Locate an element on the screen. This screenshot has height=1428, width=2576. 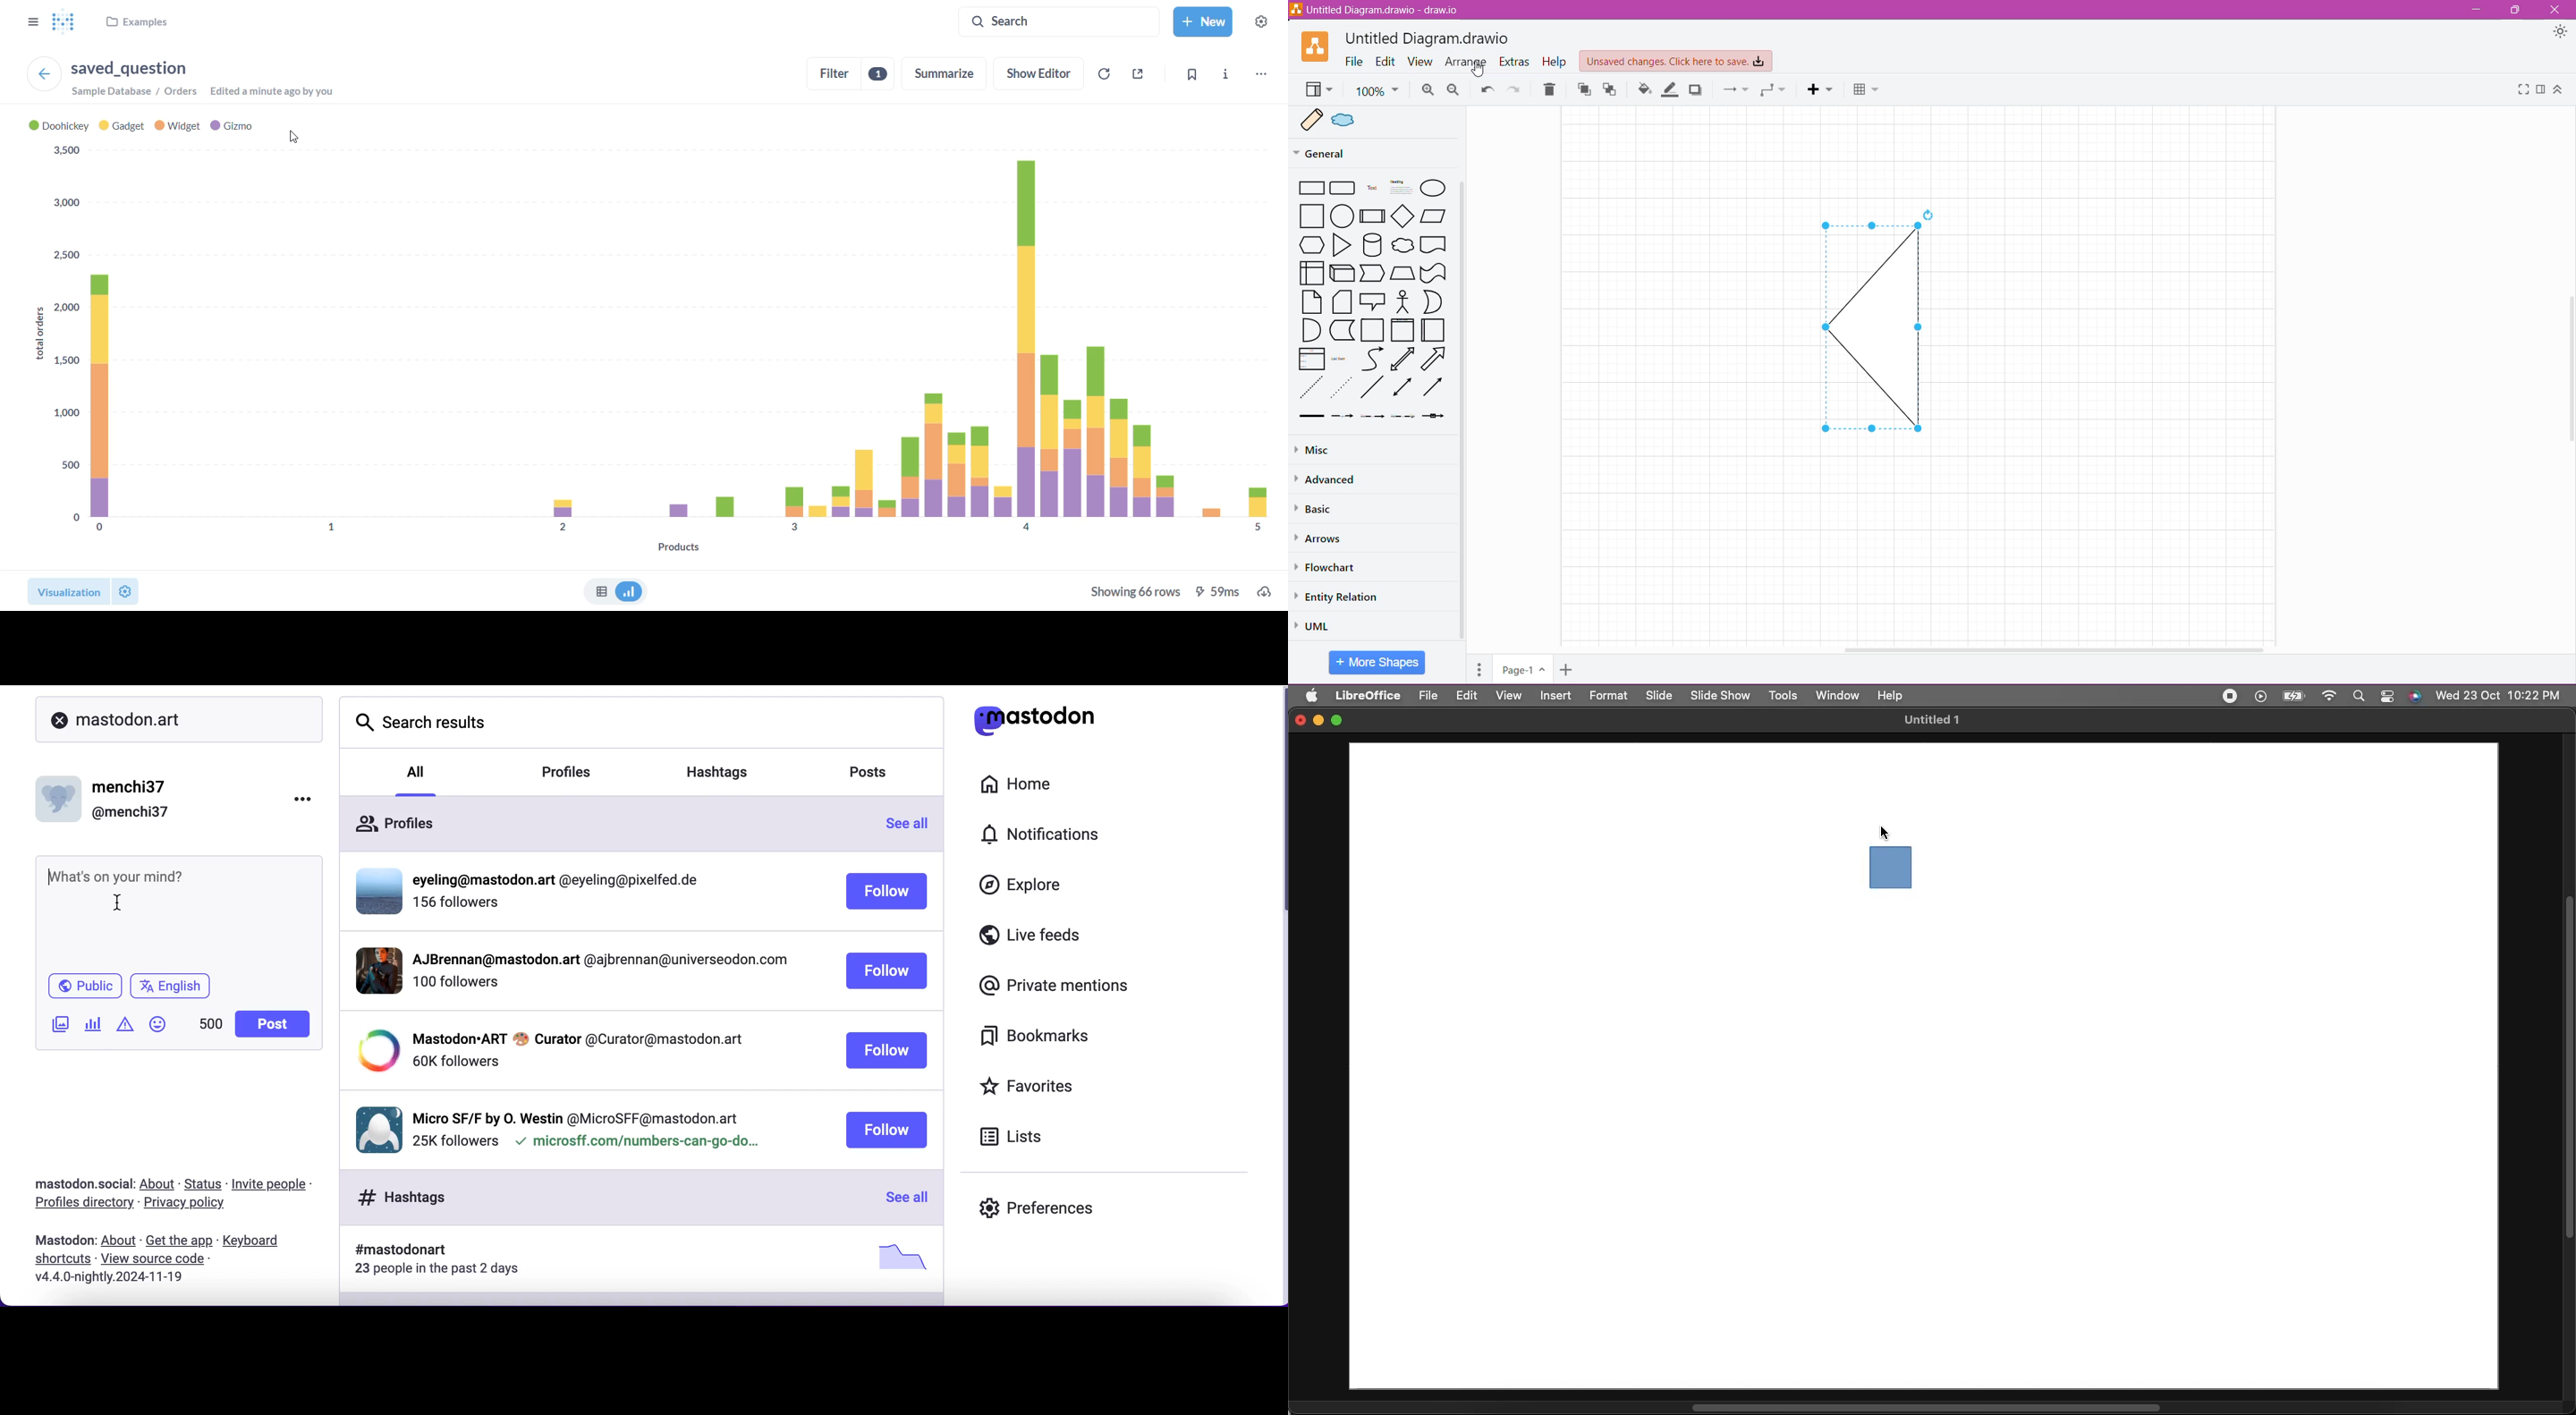
Shapes is located at coordinates (1373, 299).